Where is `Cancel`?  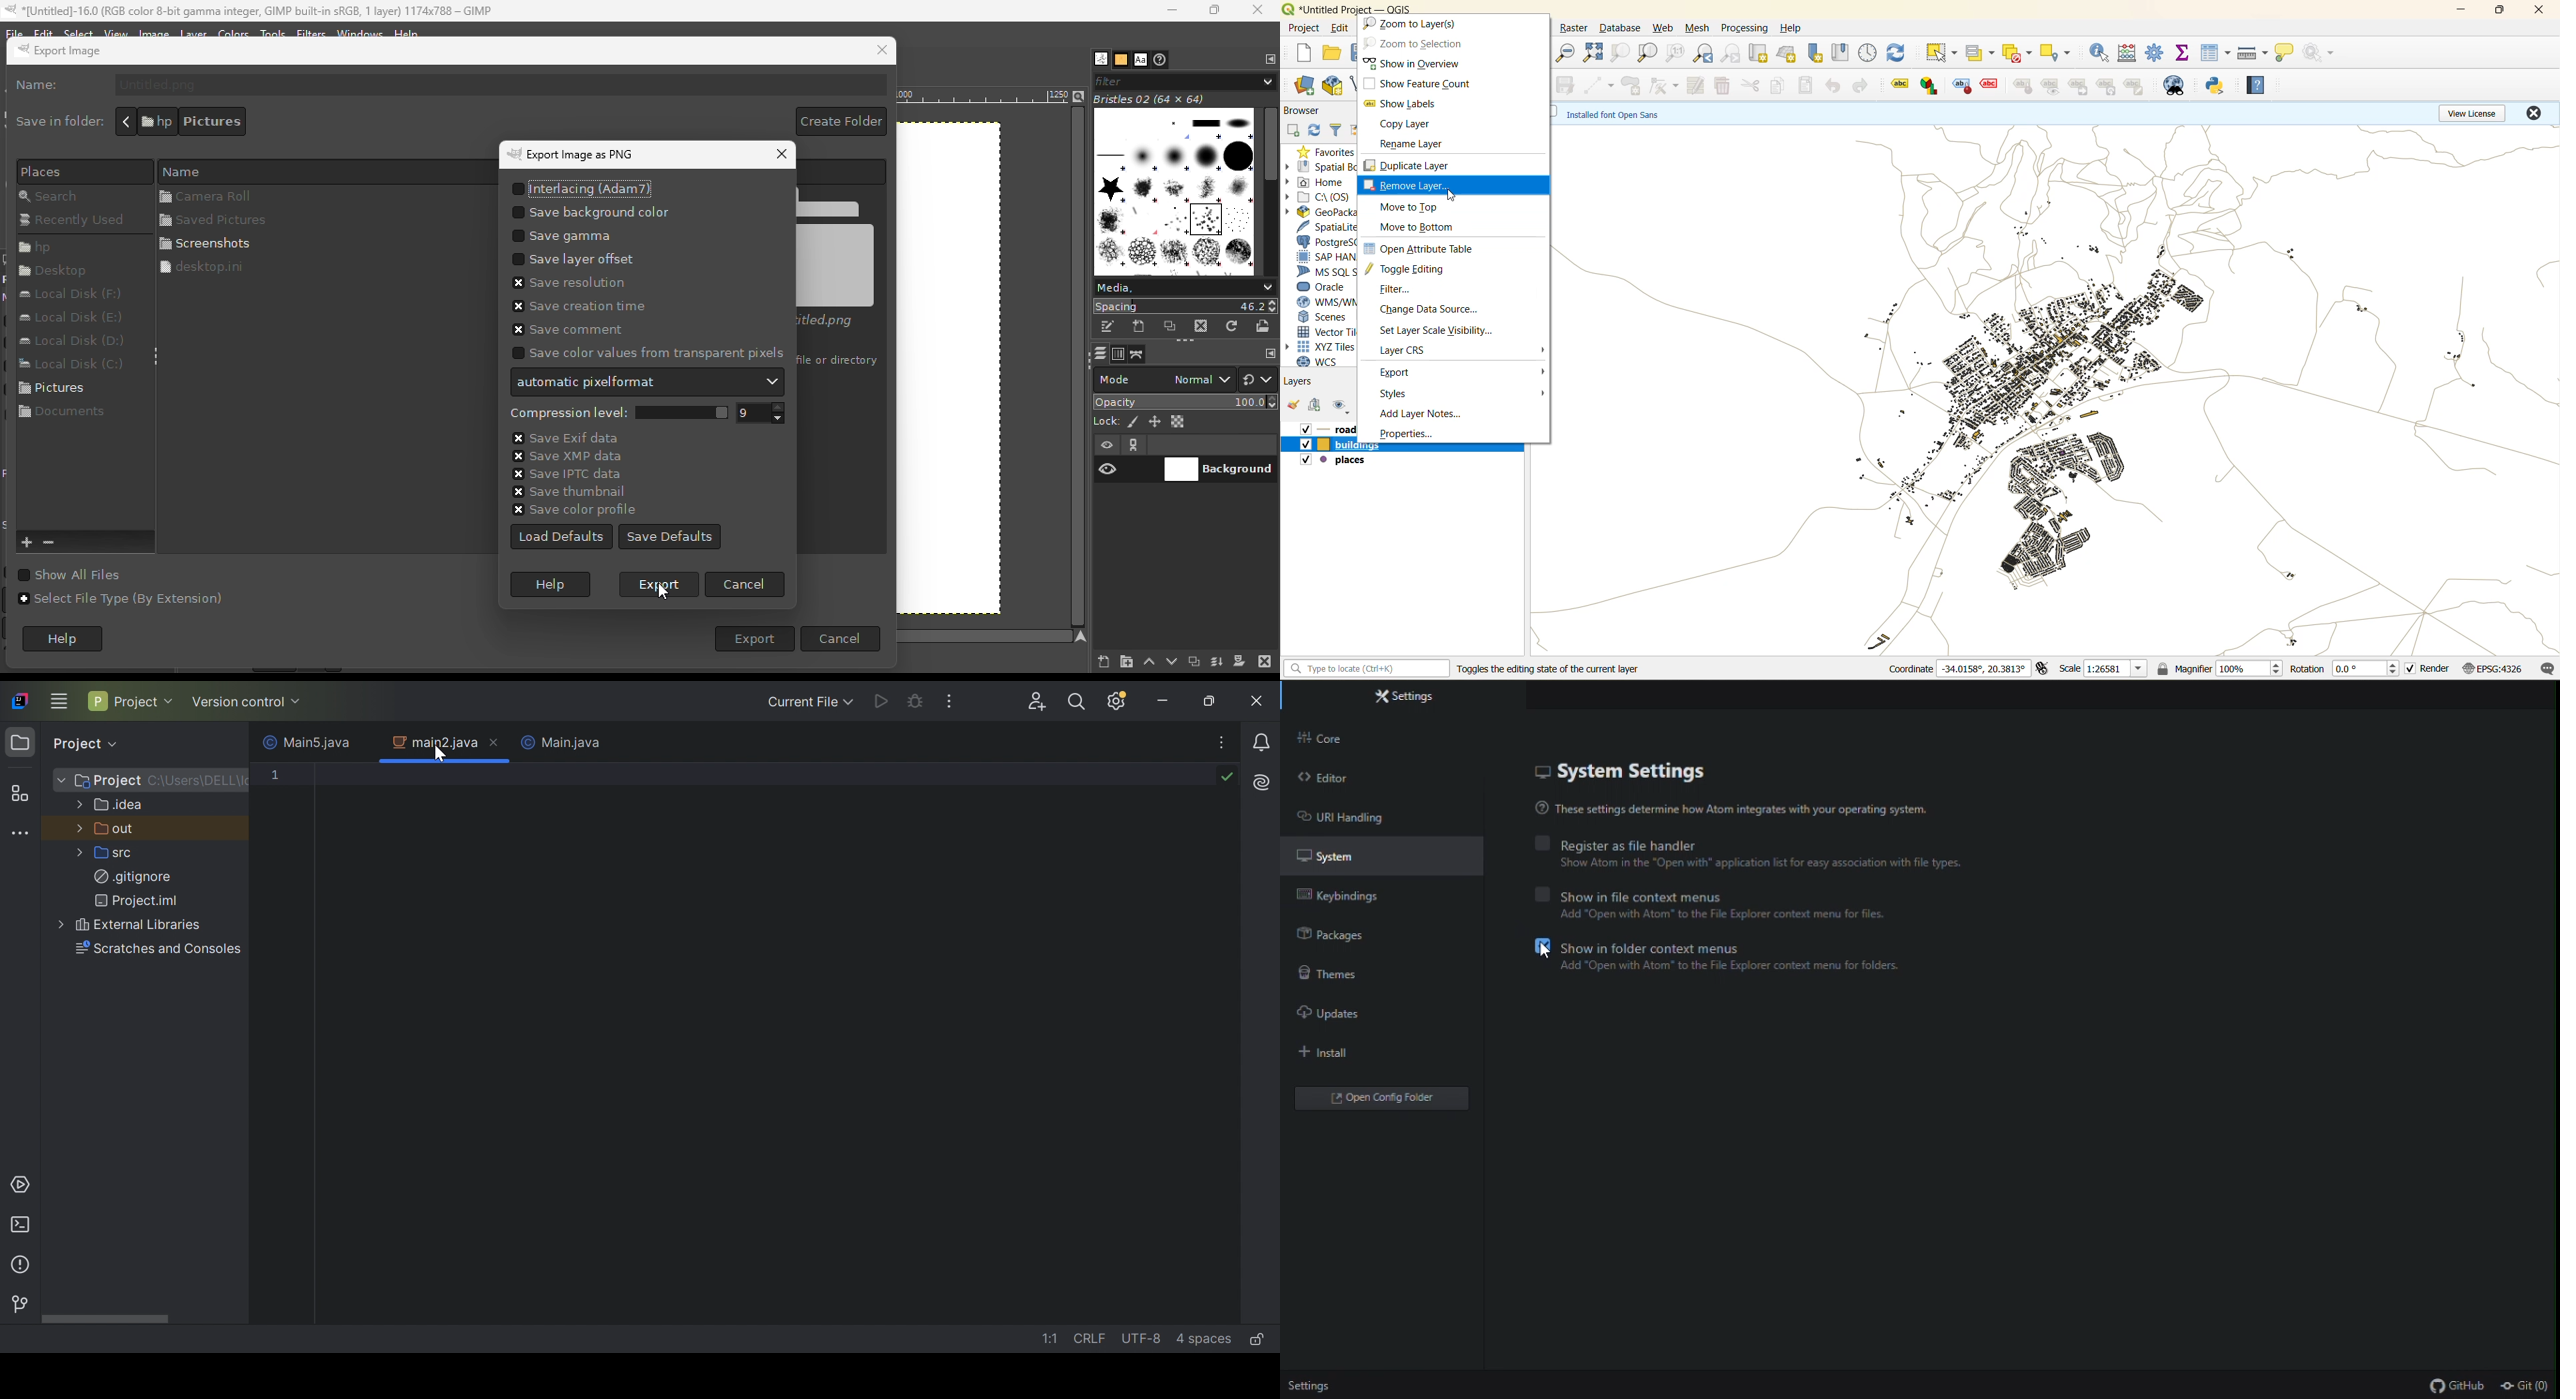
Cancel is located at coordinates (746, 587).